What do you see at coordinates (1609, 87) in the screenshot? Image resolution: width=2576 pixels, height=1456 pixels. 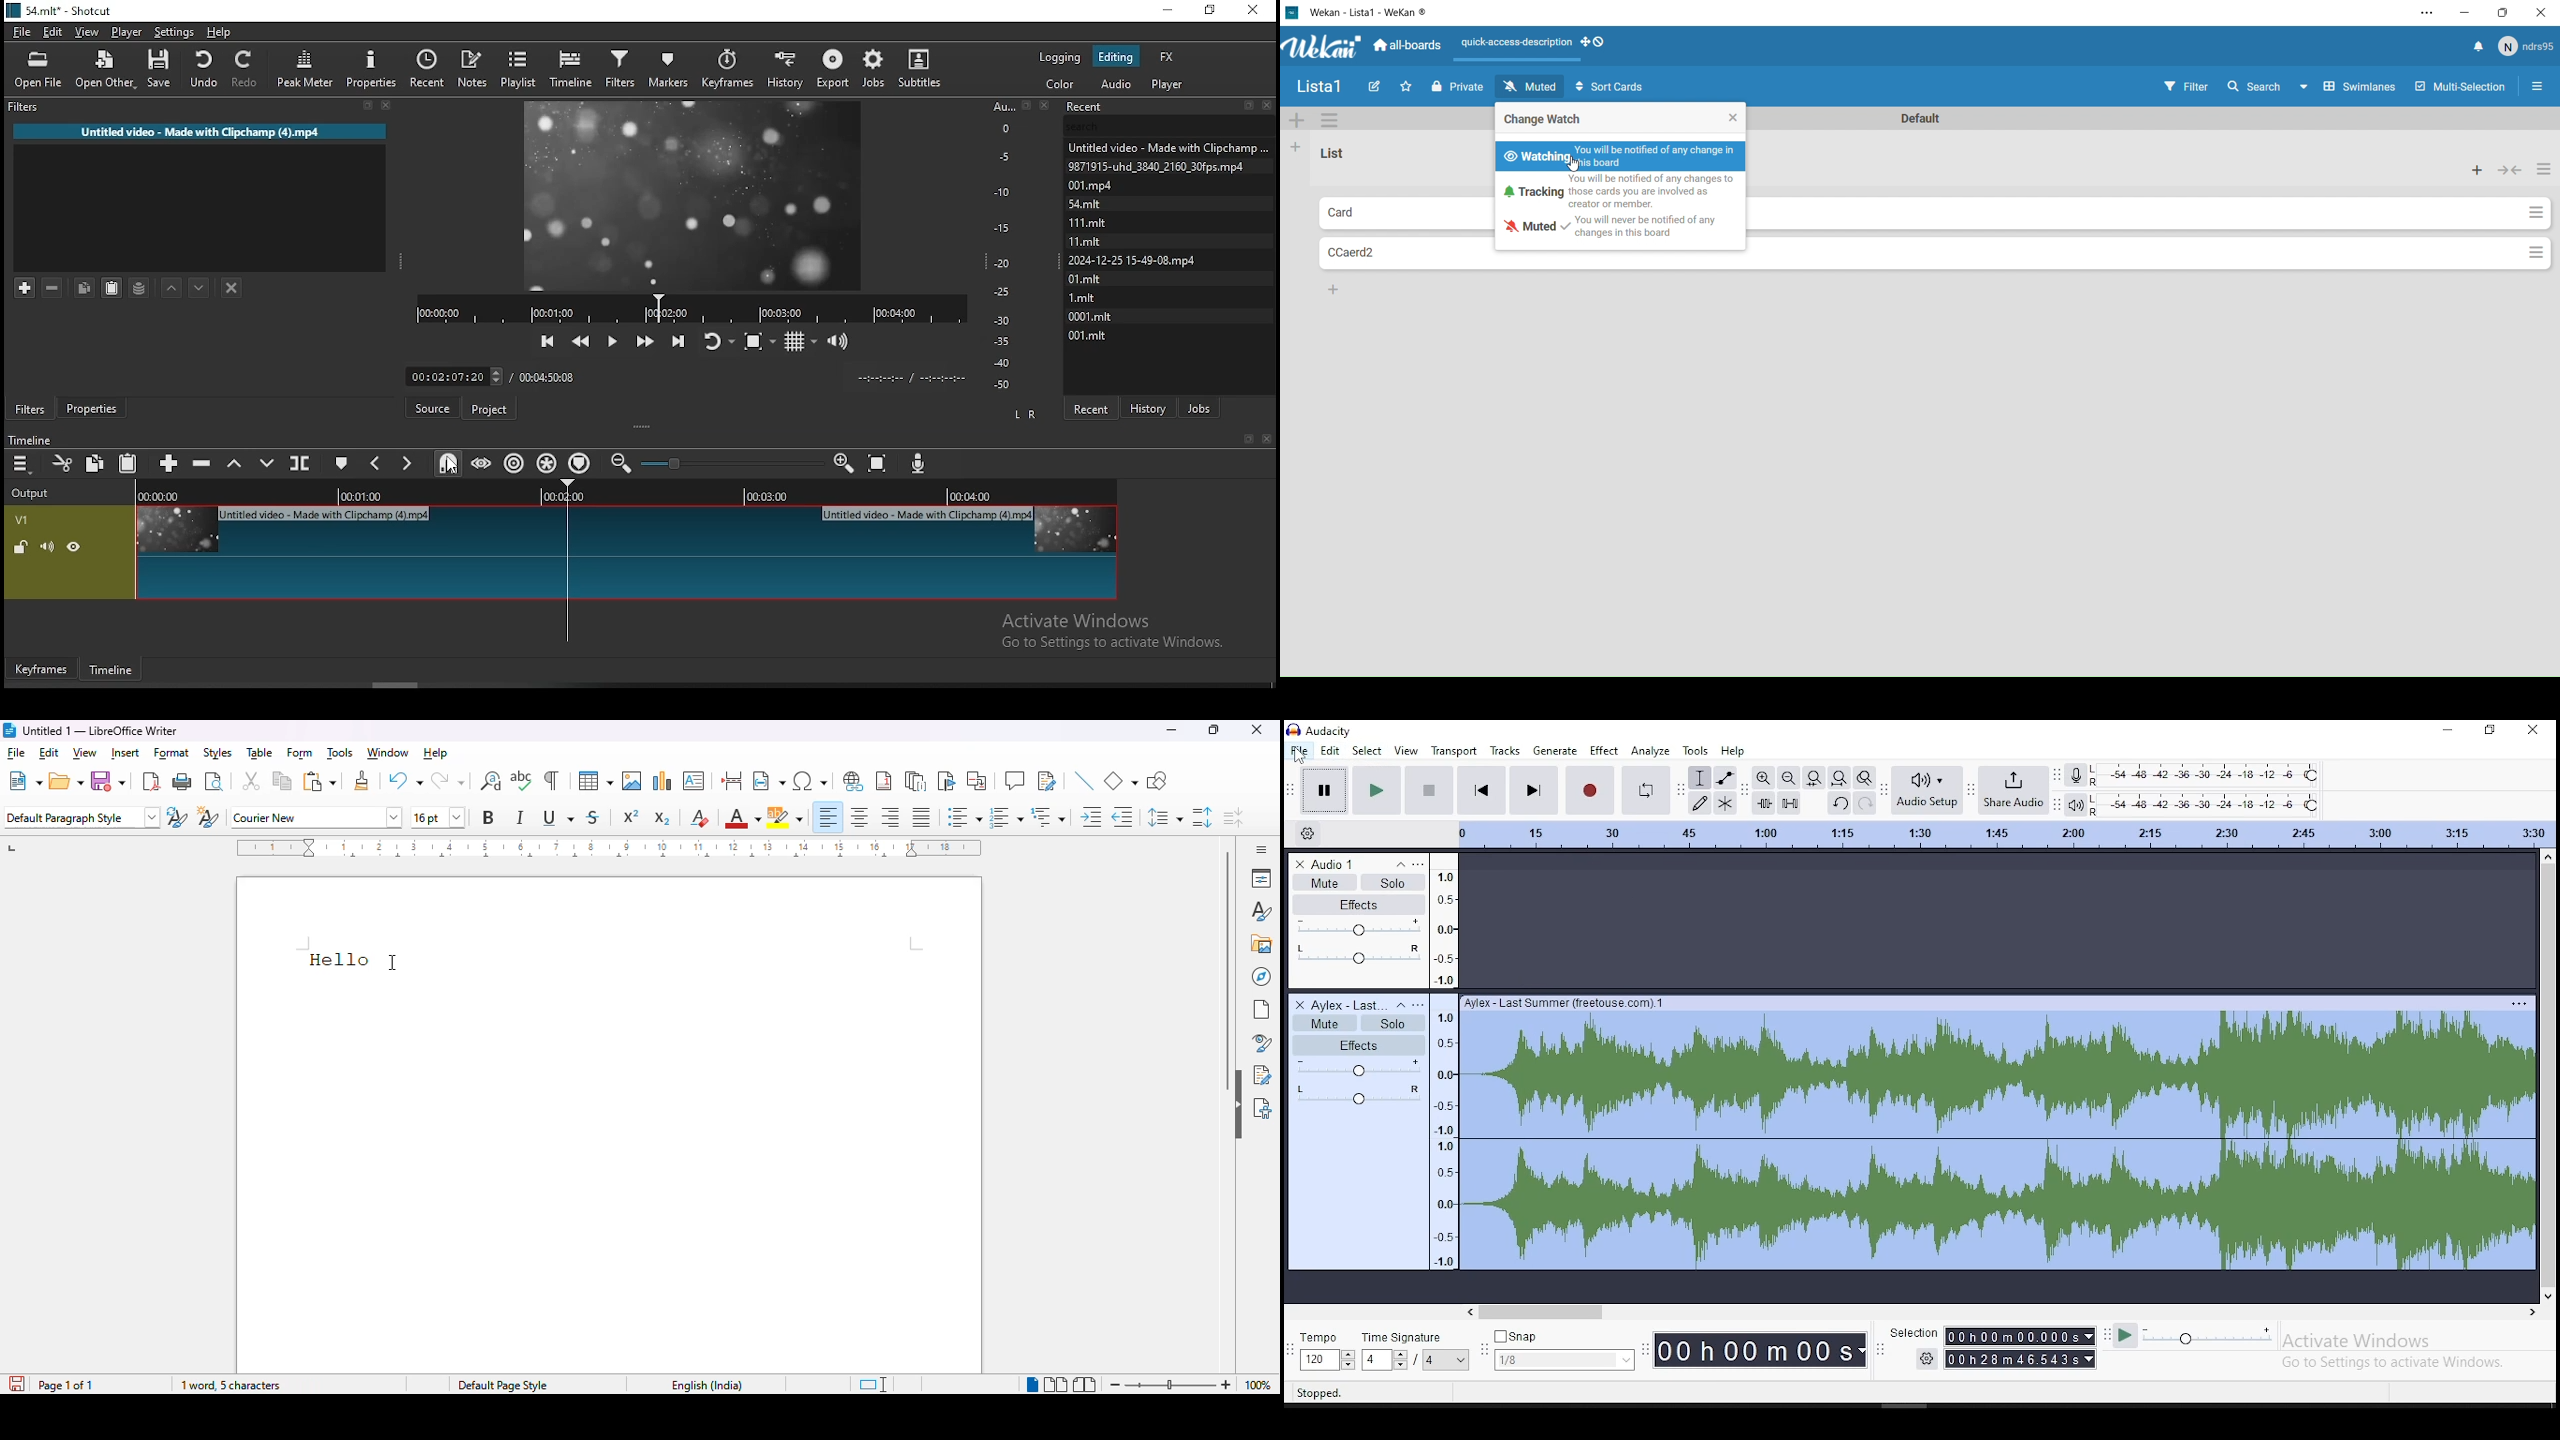 I see `Sort Cards` at bounding box center [1609, 87].